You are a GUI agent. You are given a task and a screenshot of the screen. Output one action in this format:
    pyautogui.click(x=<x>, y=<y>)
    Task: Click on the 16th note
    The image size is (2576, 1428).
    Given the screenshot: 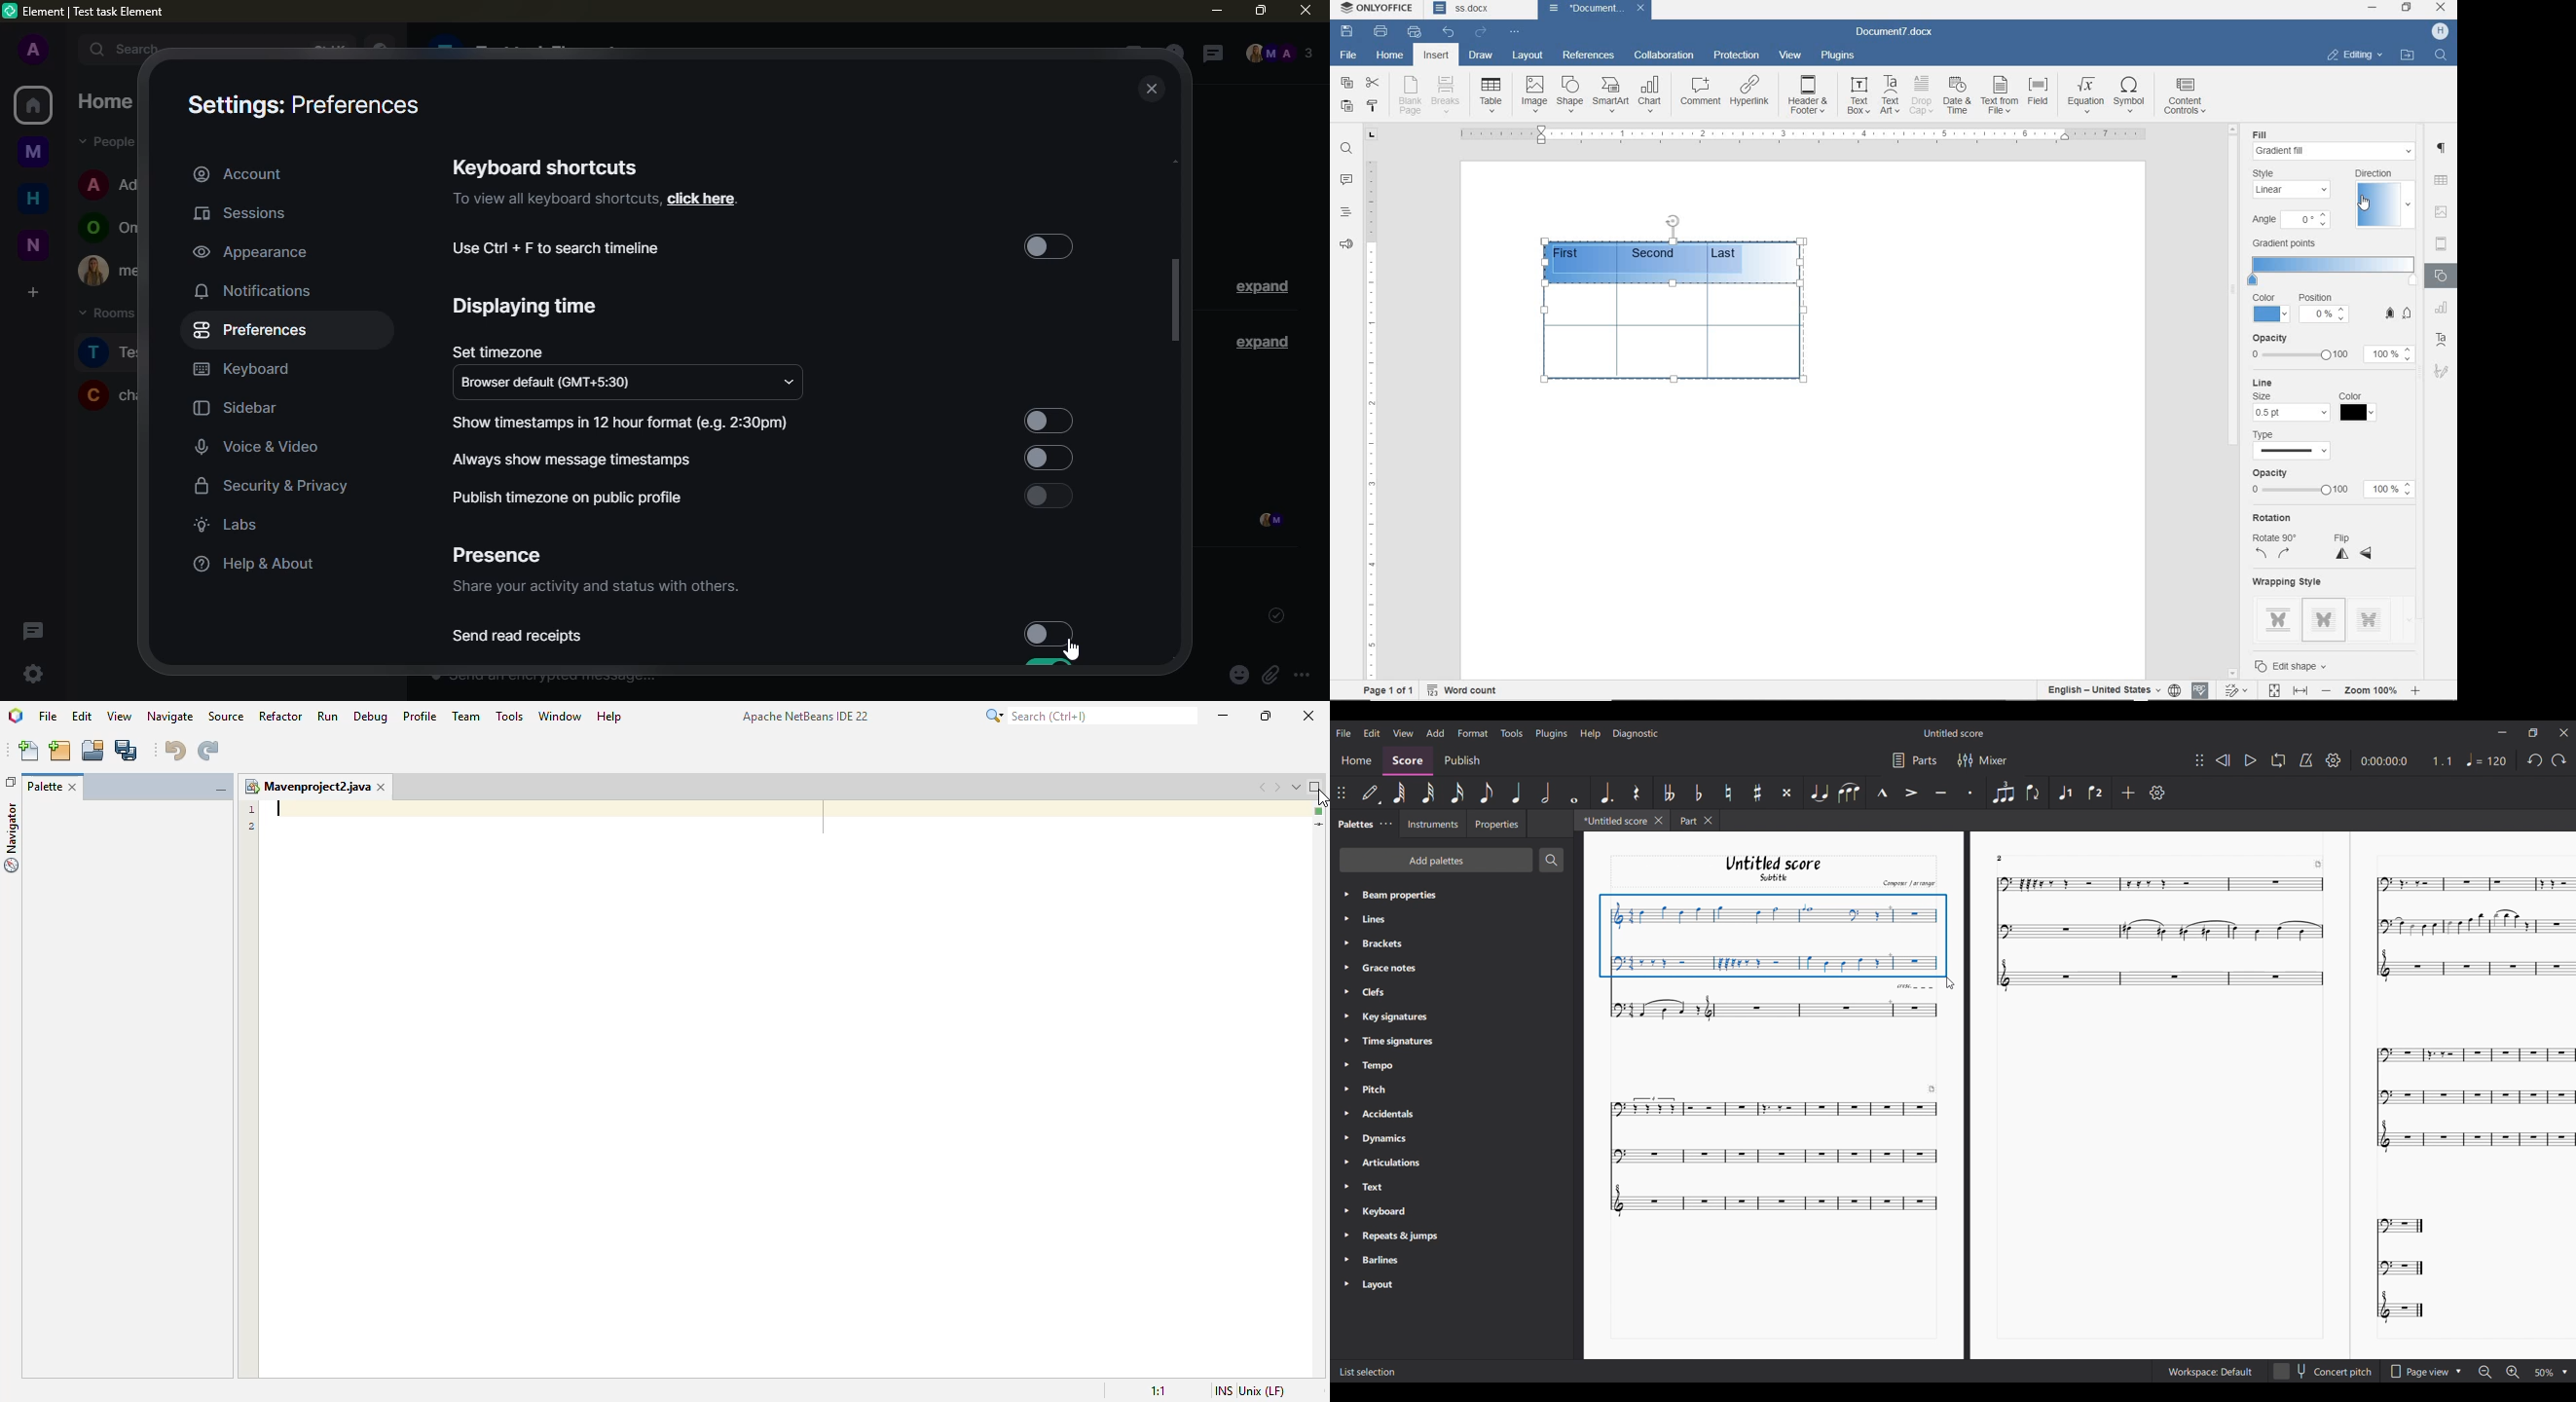 What is the action you would take?
    pyautogui.click(x=1457, y=793)
    